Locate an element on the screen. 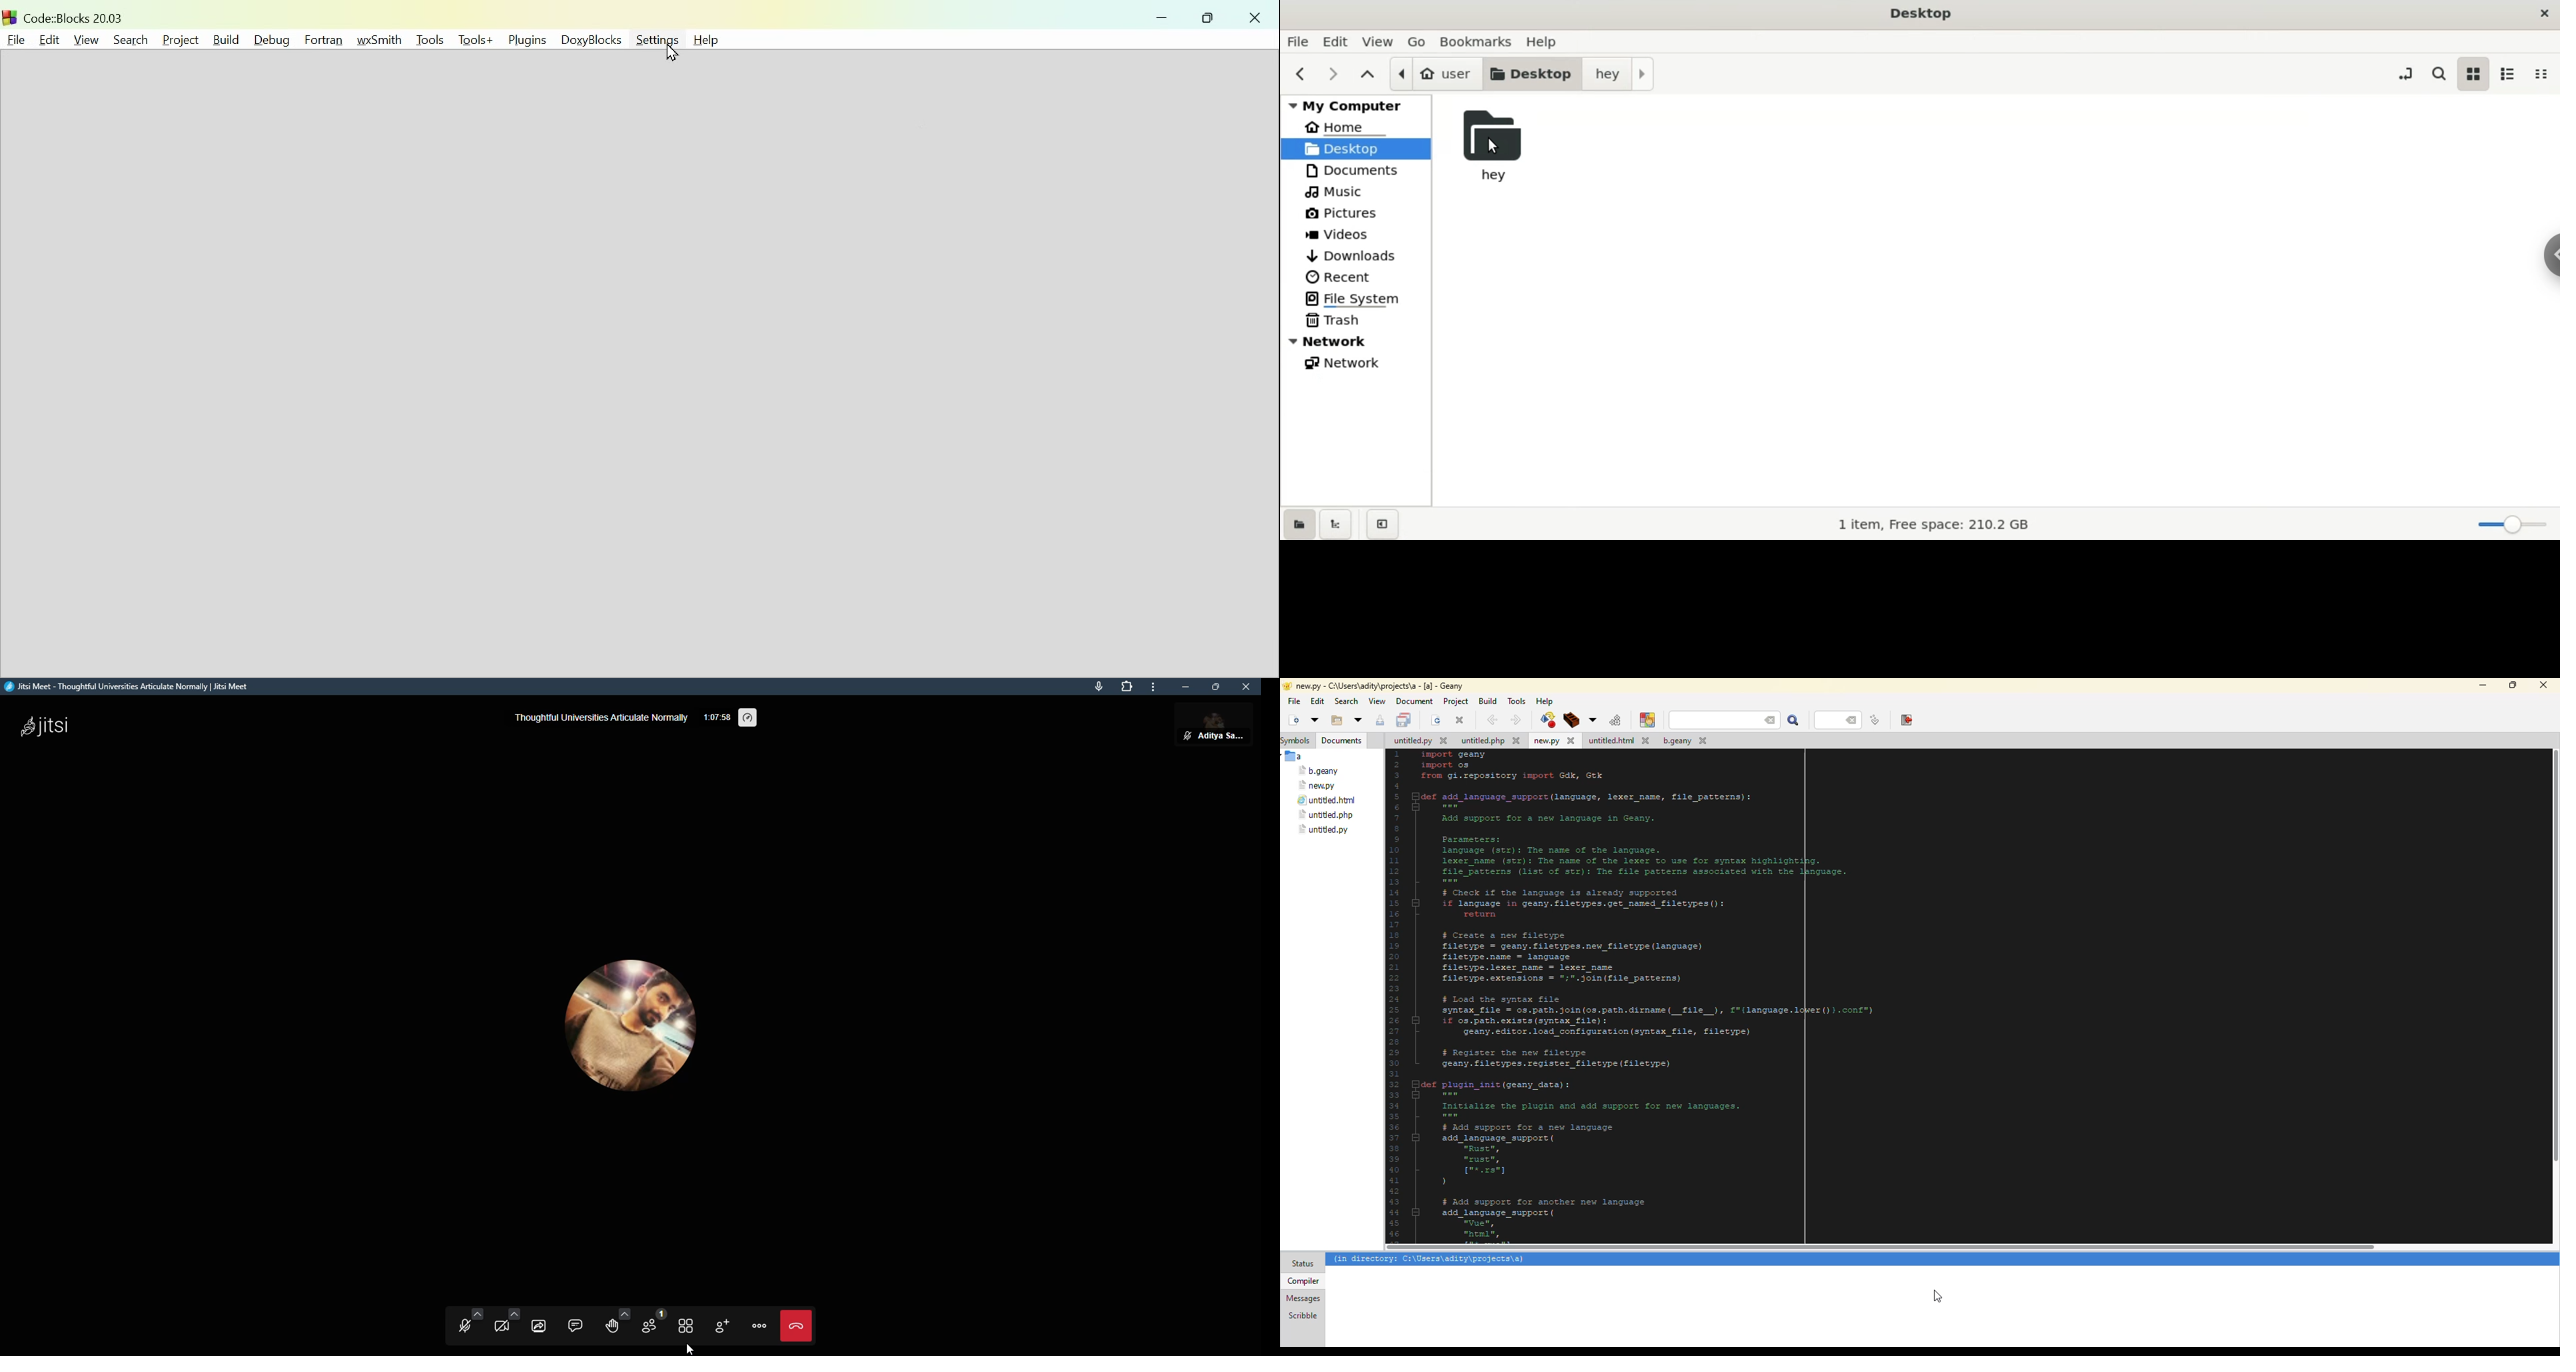 This screenshot has height=1372, width=2576. Tools is located at coordinates (431, 40).